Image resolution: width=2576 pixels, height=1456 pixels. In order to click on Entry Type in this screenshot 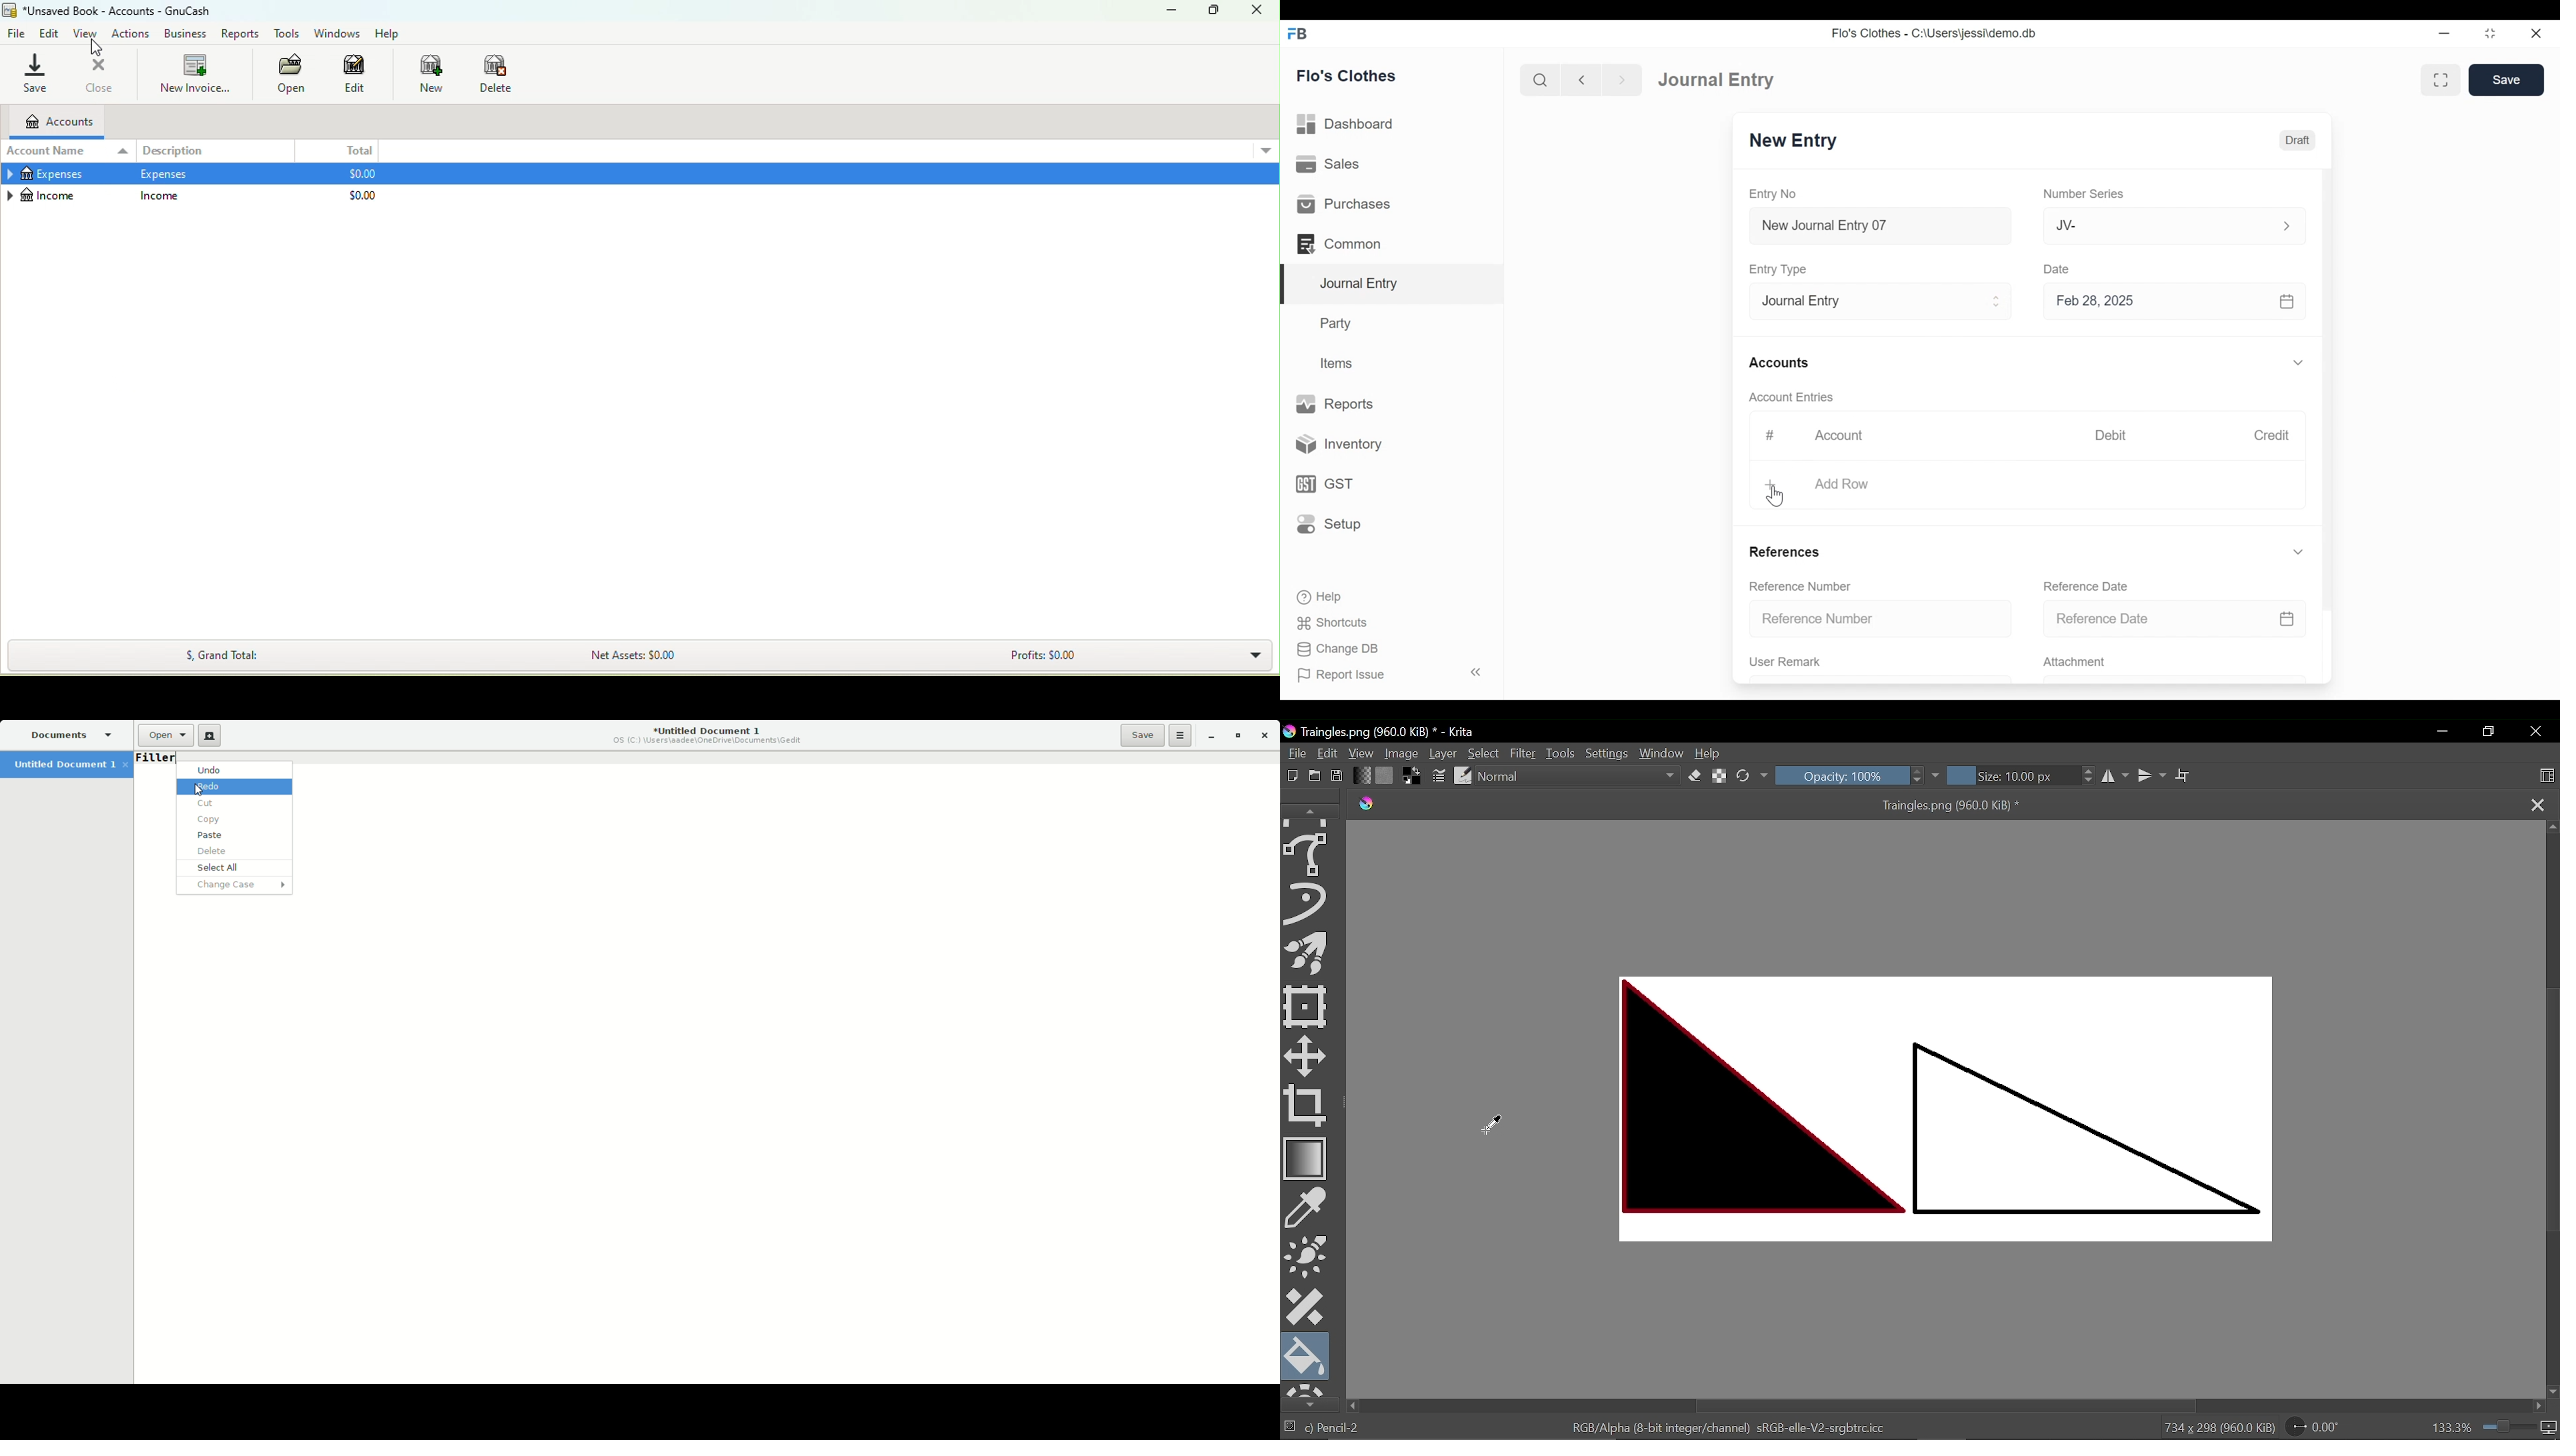, I will do `click(1869, 302)`.